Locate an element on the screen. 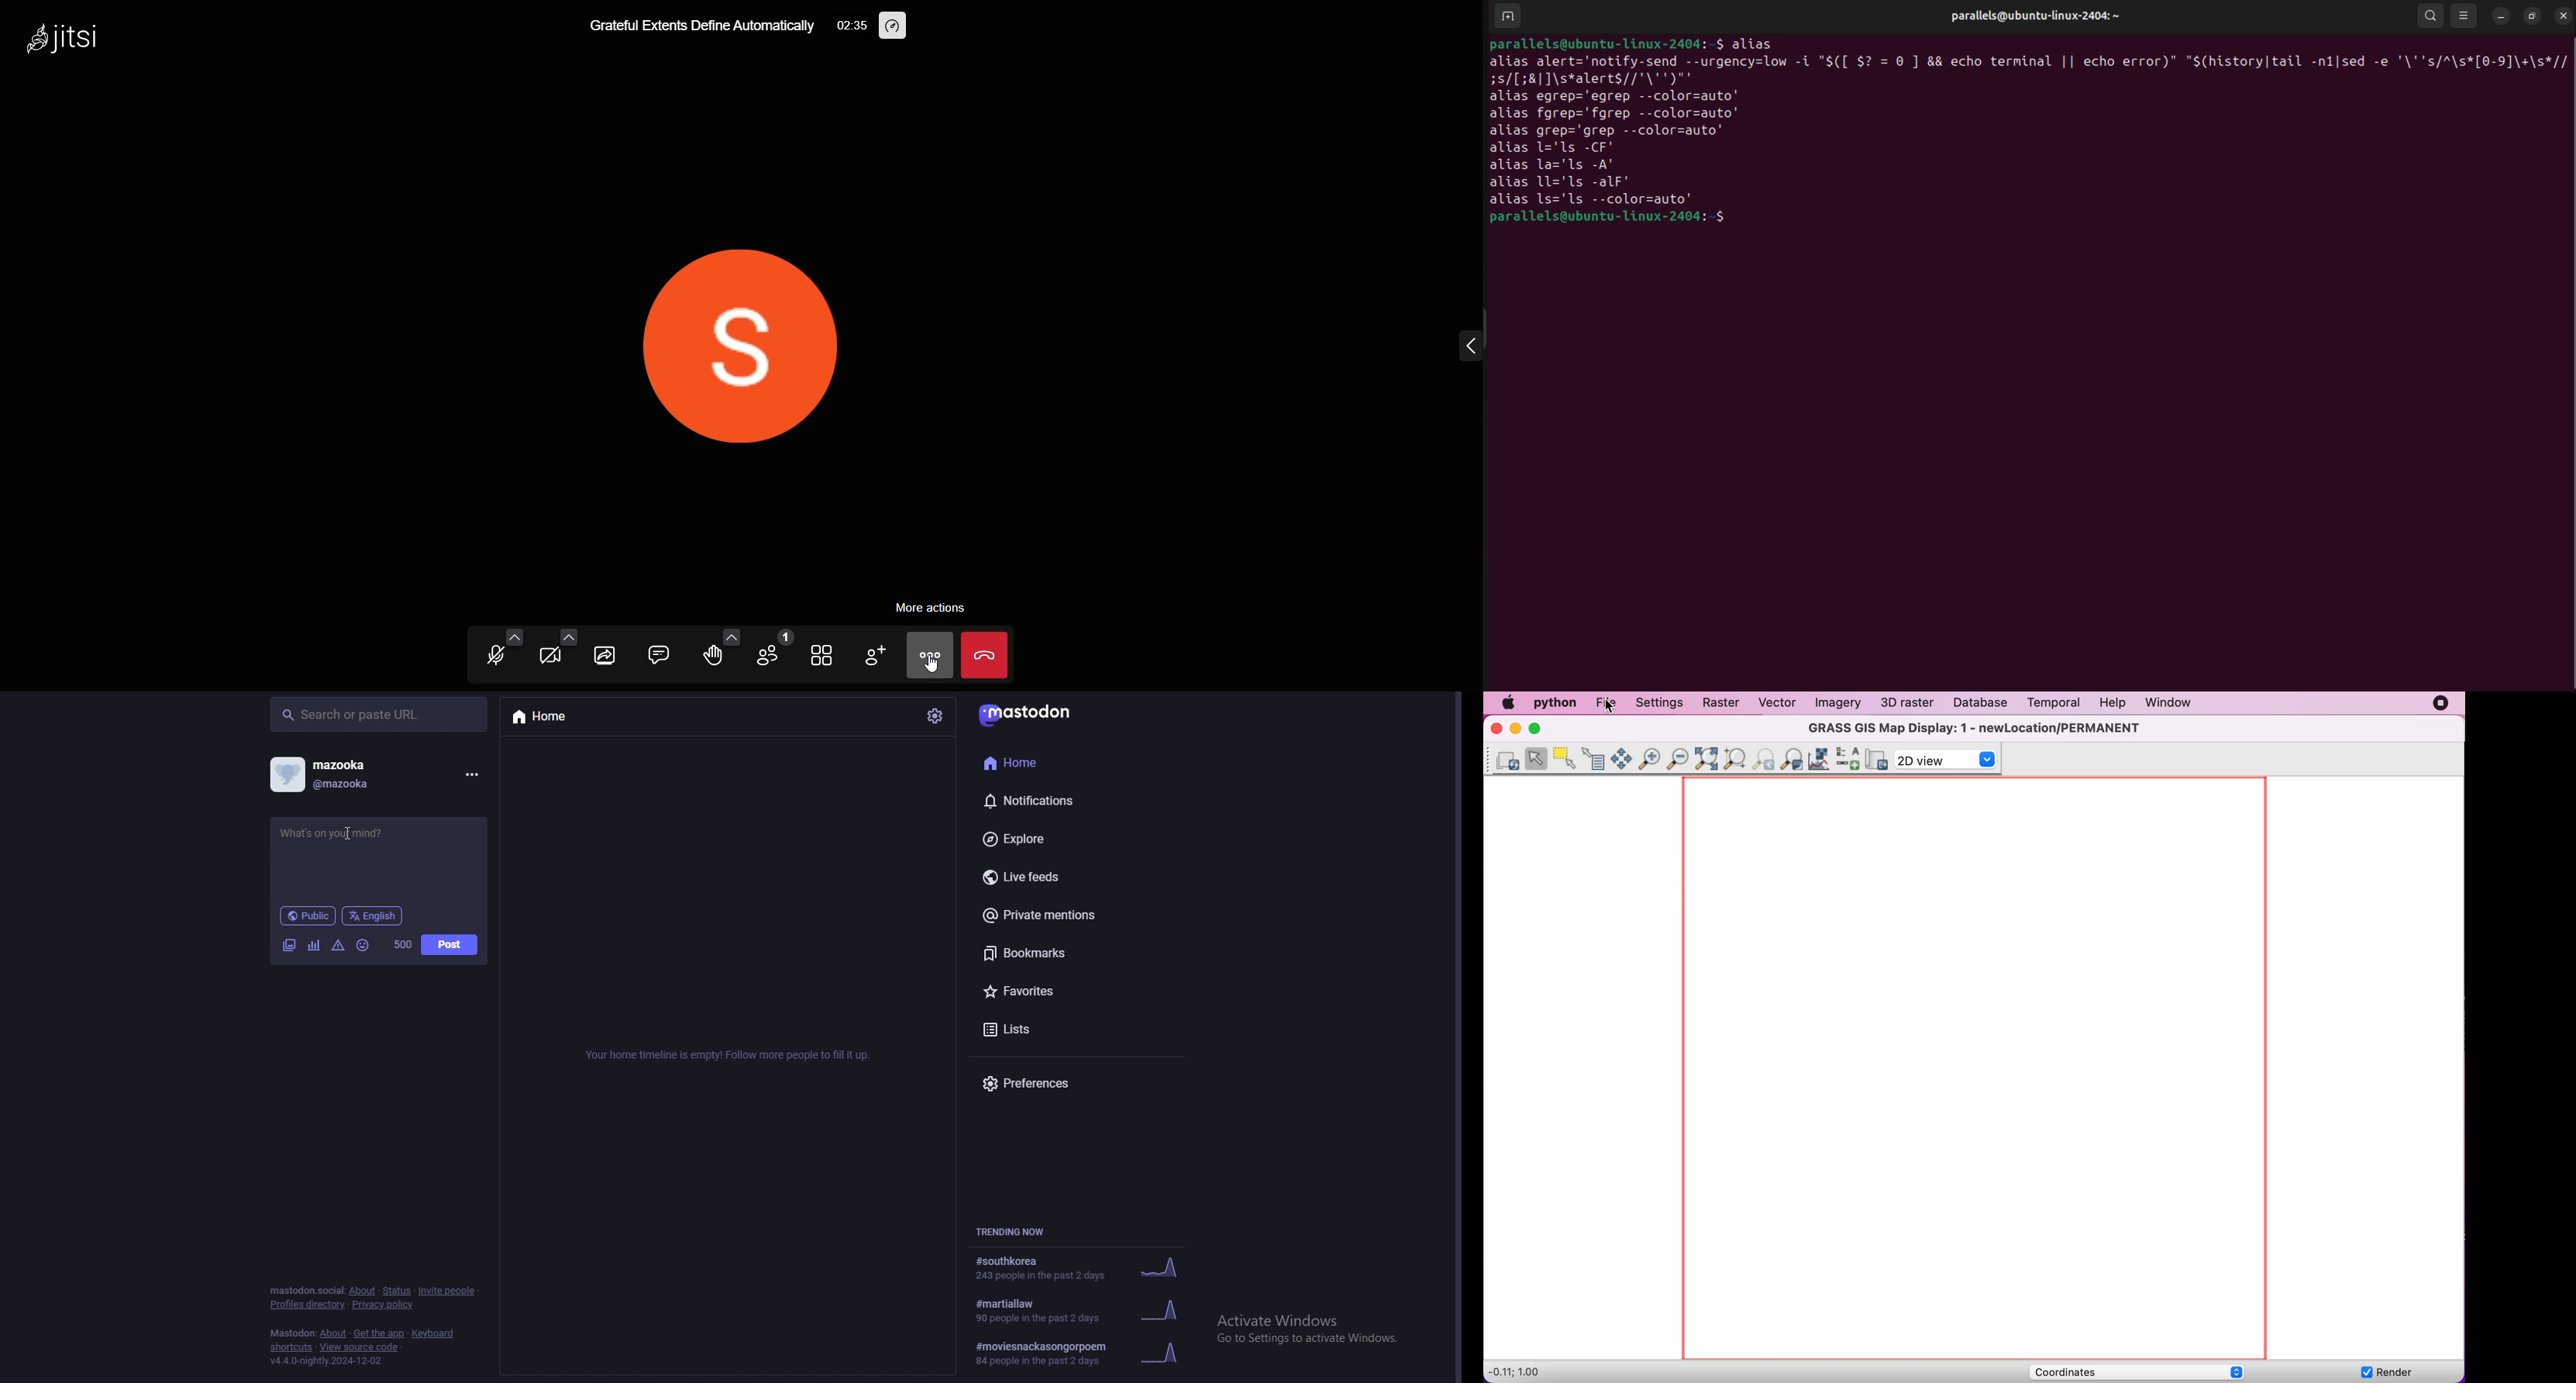 This screenshot has width=2576, height=1400. performance setting is located at coordinates (897, 26).